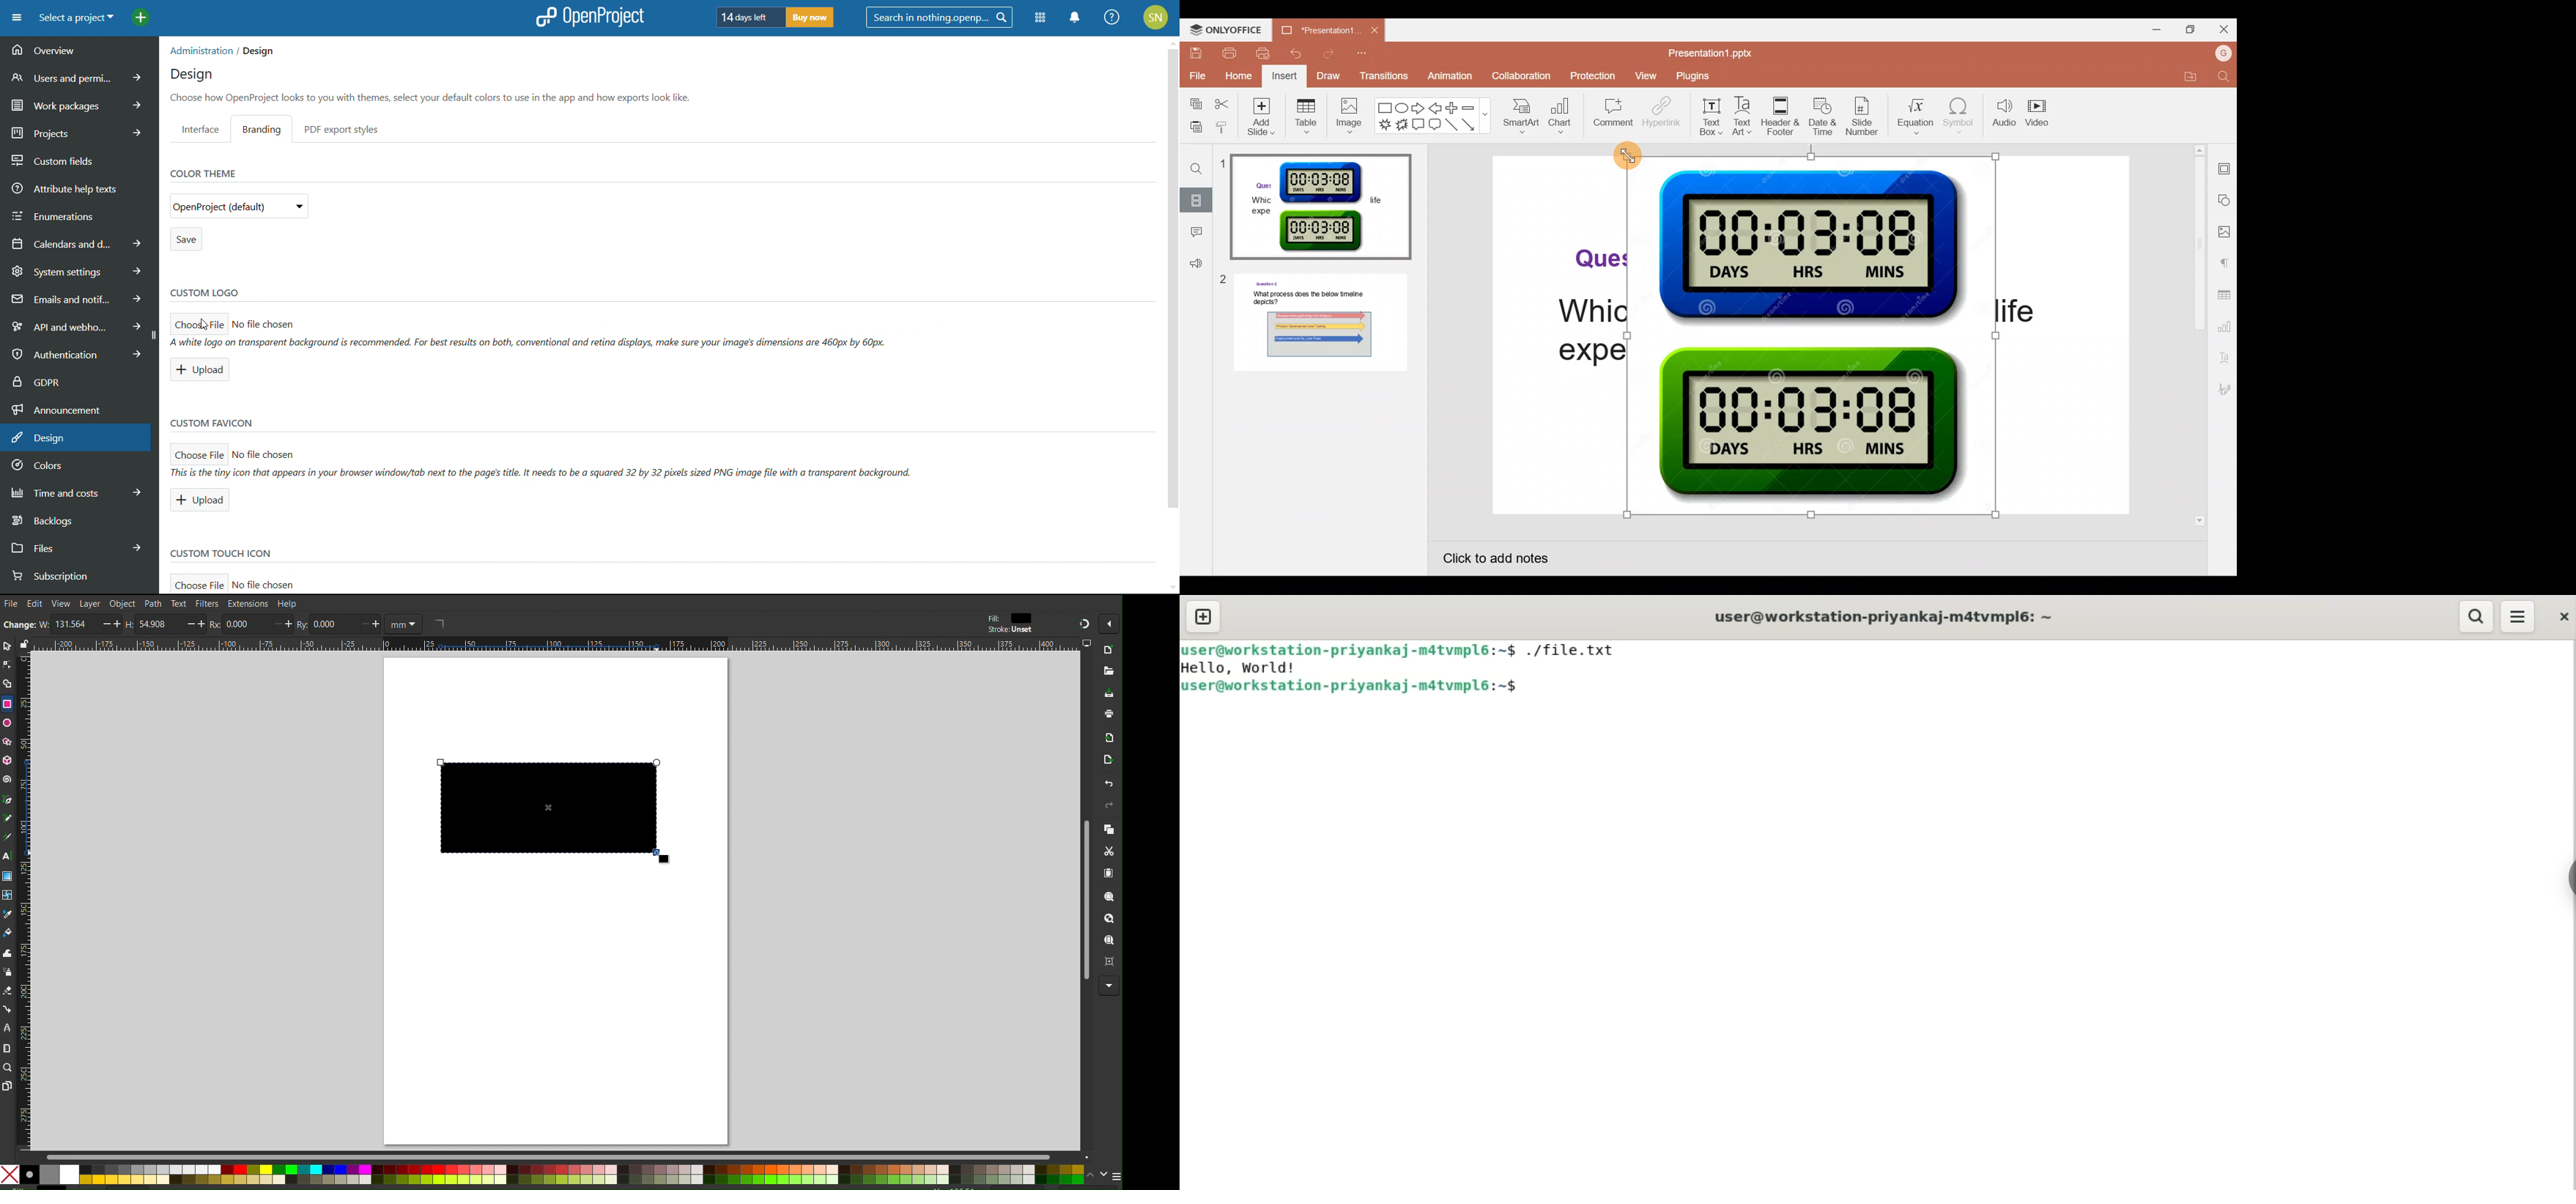 The height and width of the screenshot is (1204, 2576). I want to click on rectangle shape, so click(439, 623).